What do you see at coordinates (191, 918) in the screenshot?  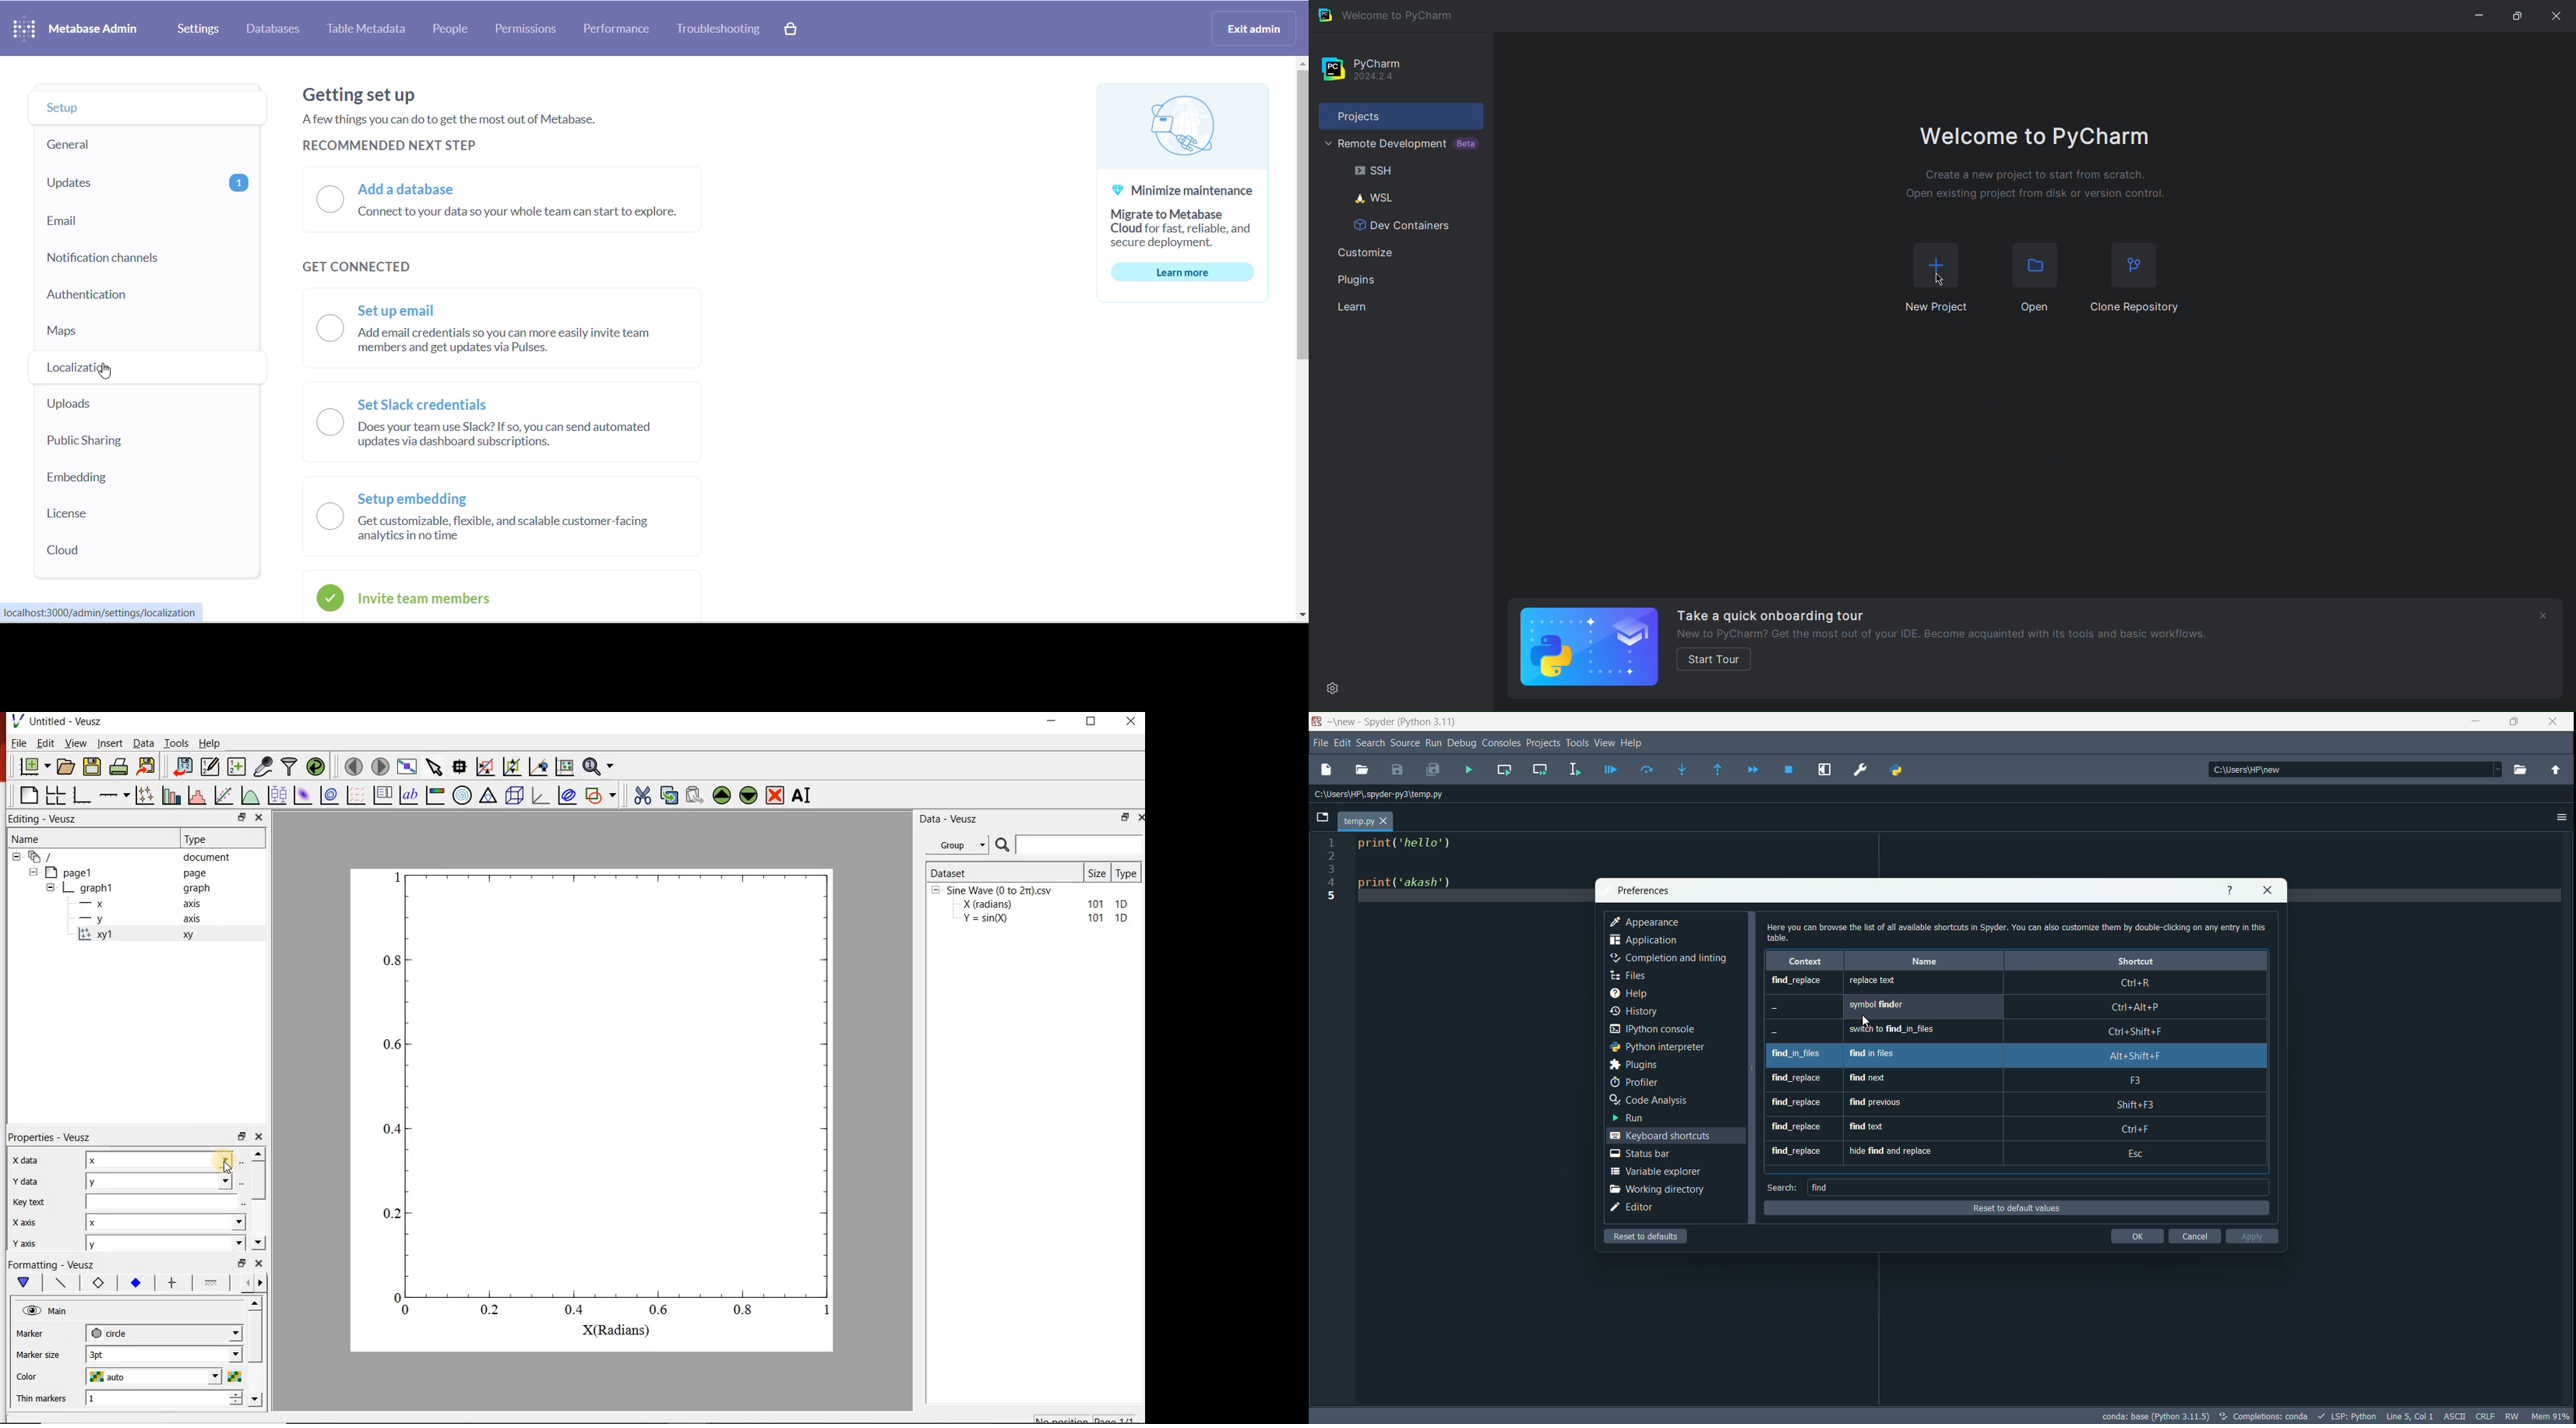 I see `axis` at bounding box center [191, 918].